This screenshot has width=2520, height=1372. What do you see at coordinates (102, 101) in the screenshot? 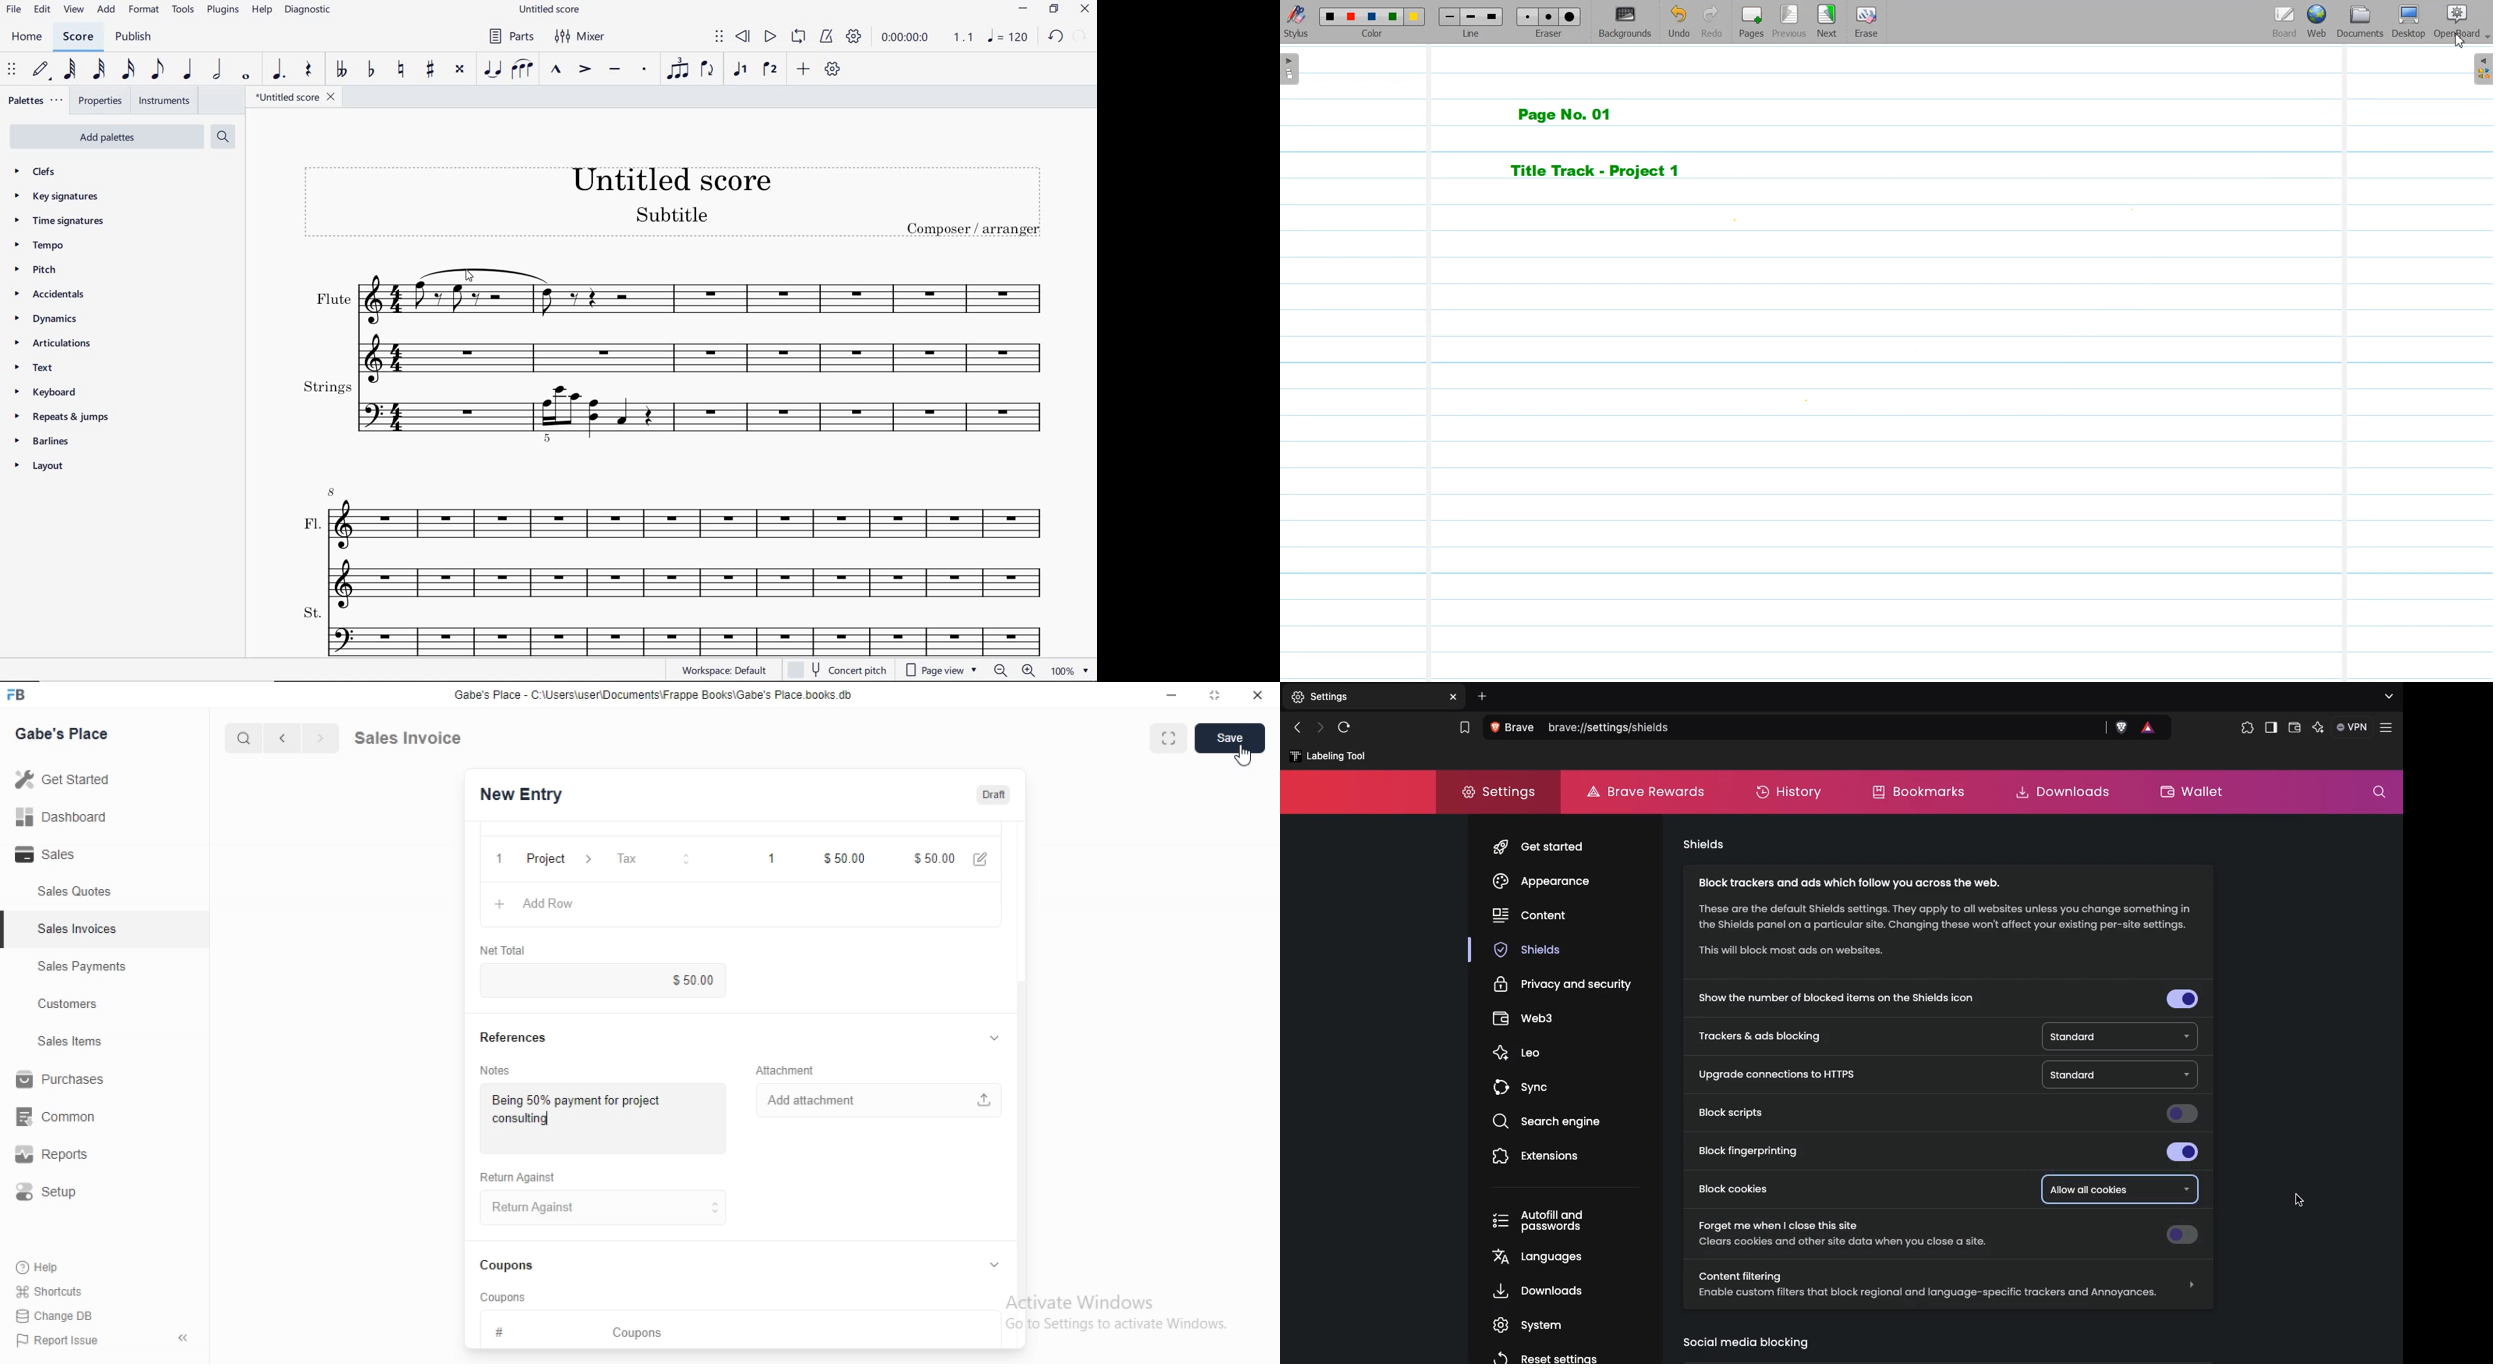
I see `PROPERTIES` at bounding box center [102, 101].